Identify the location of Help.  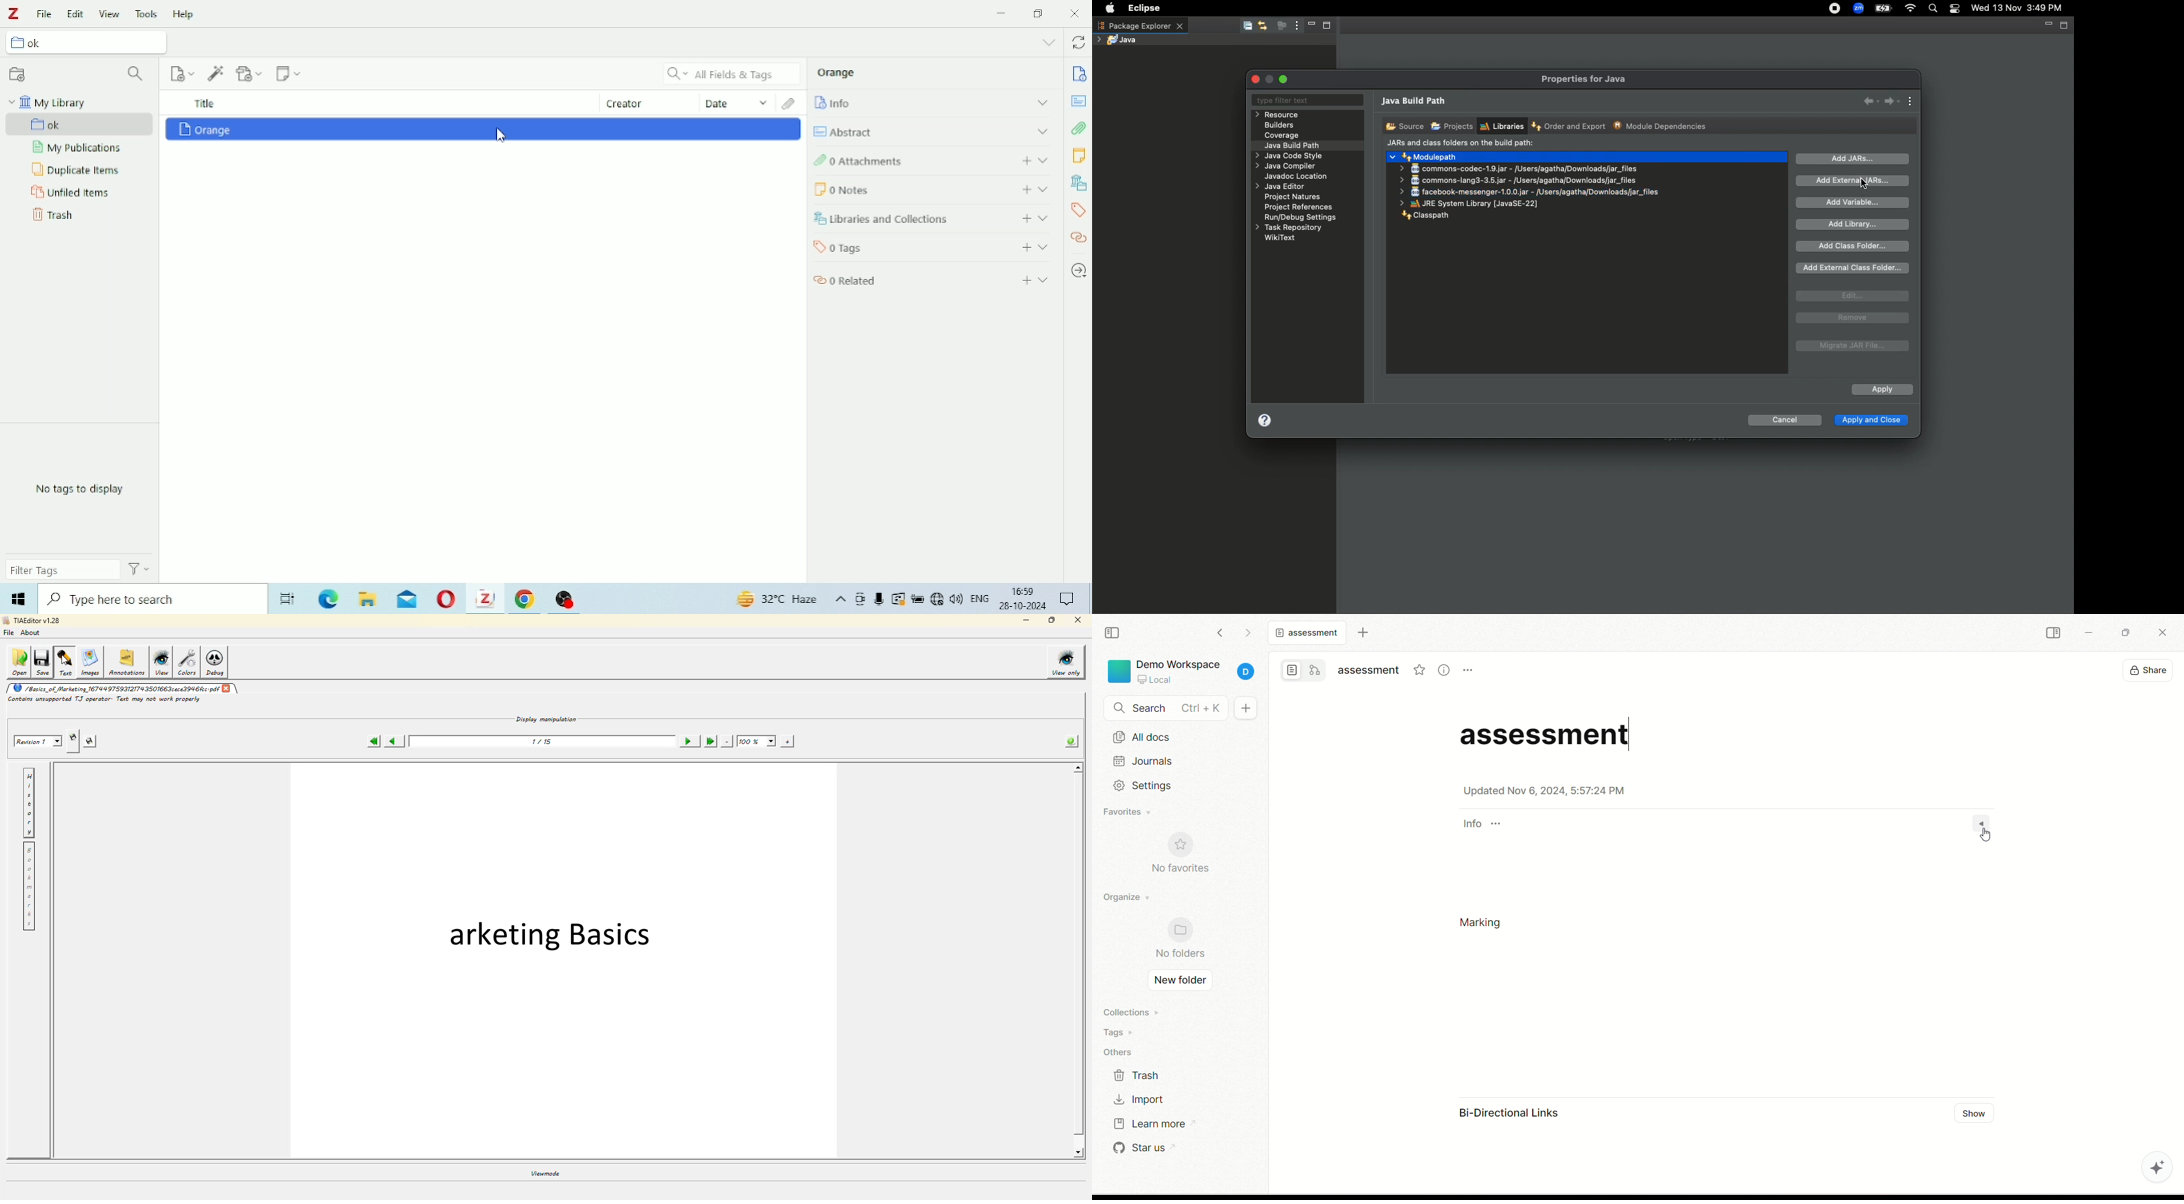
(186, 14).